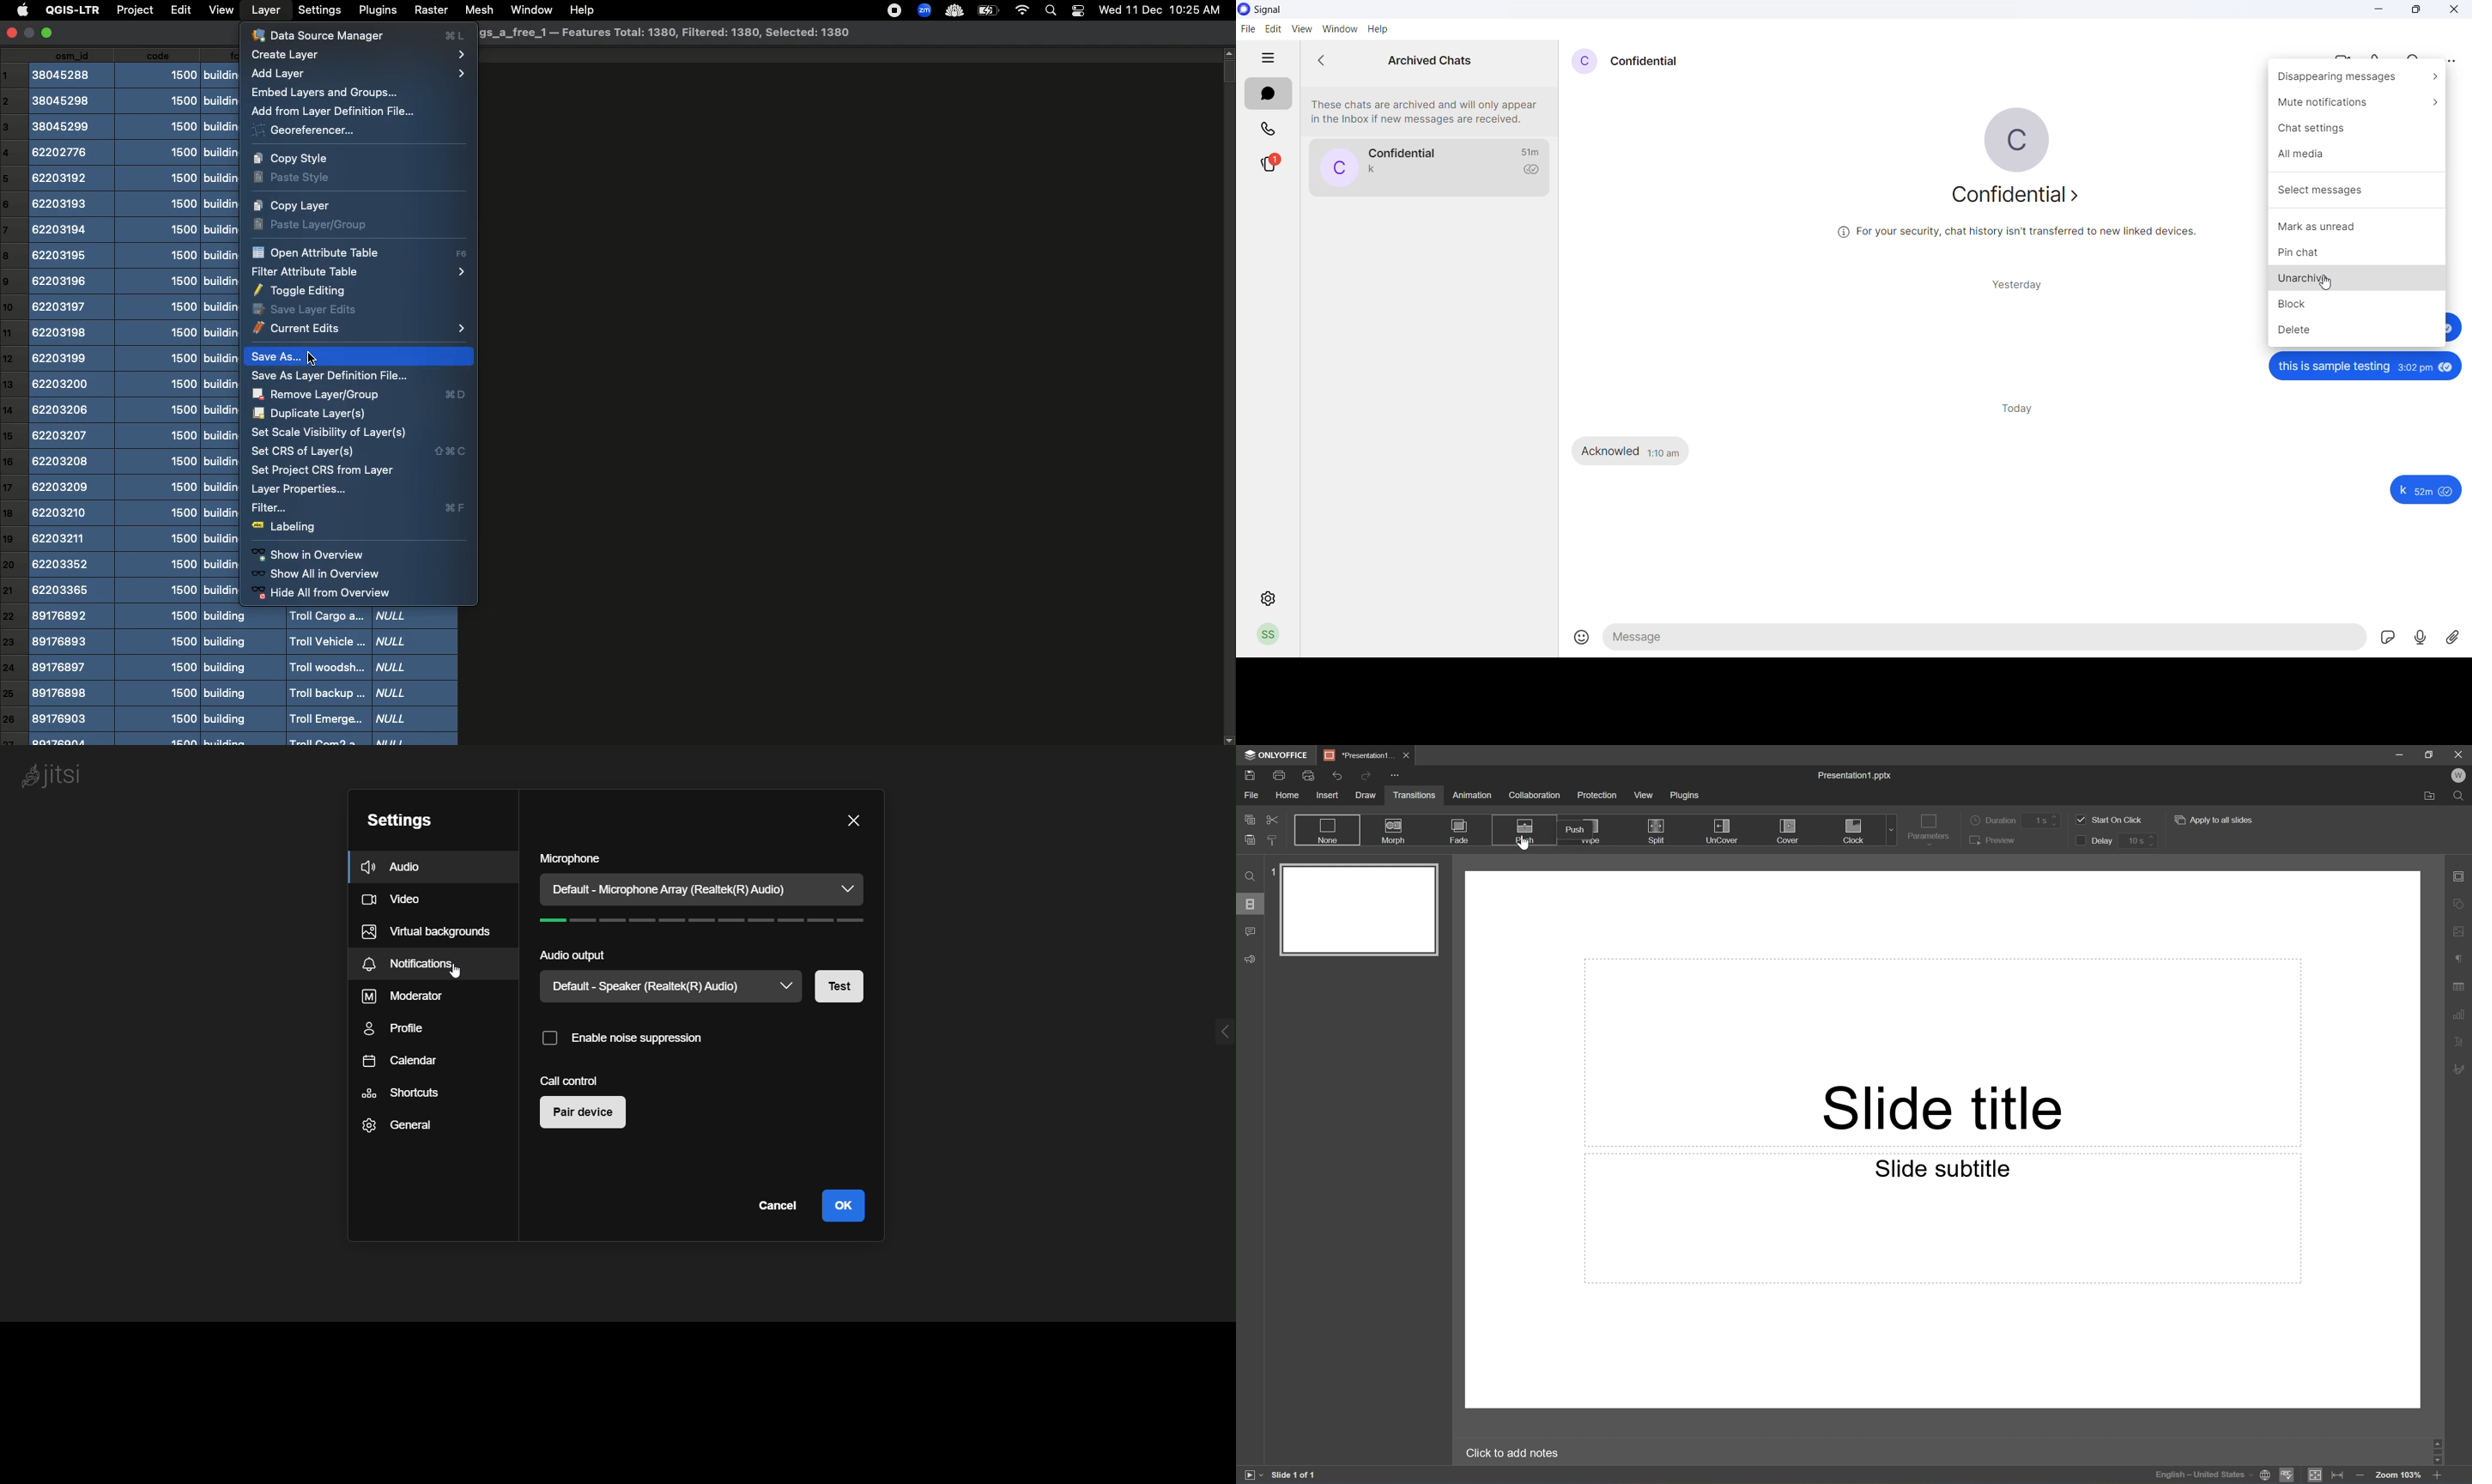 This screenshot has width=2492, height=1484. What do you see at coordinates (2361, 227) in the screenshot?
I see `mark as unread` at bounding box center [2361, 227].